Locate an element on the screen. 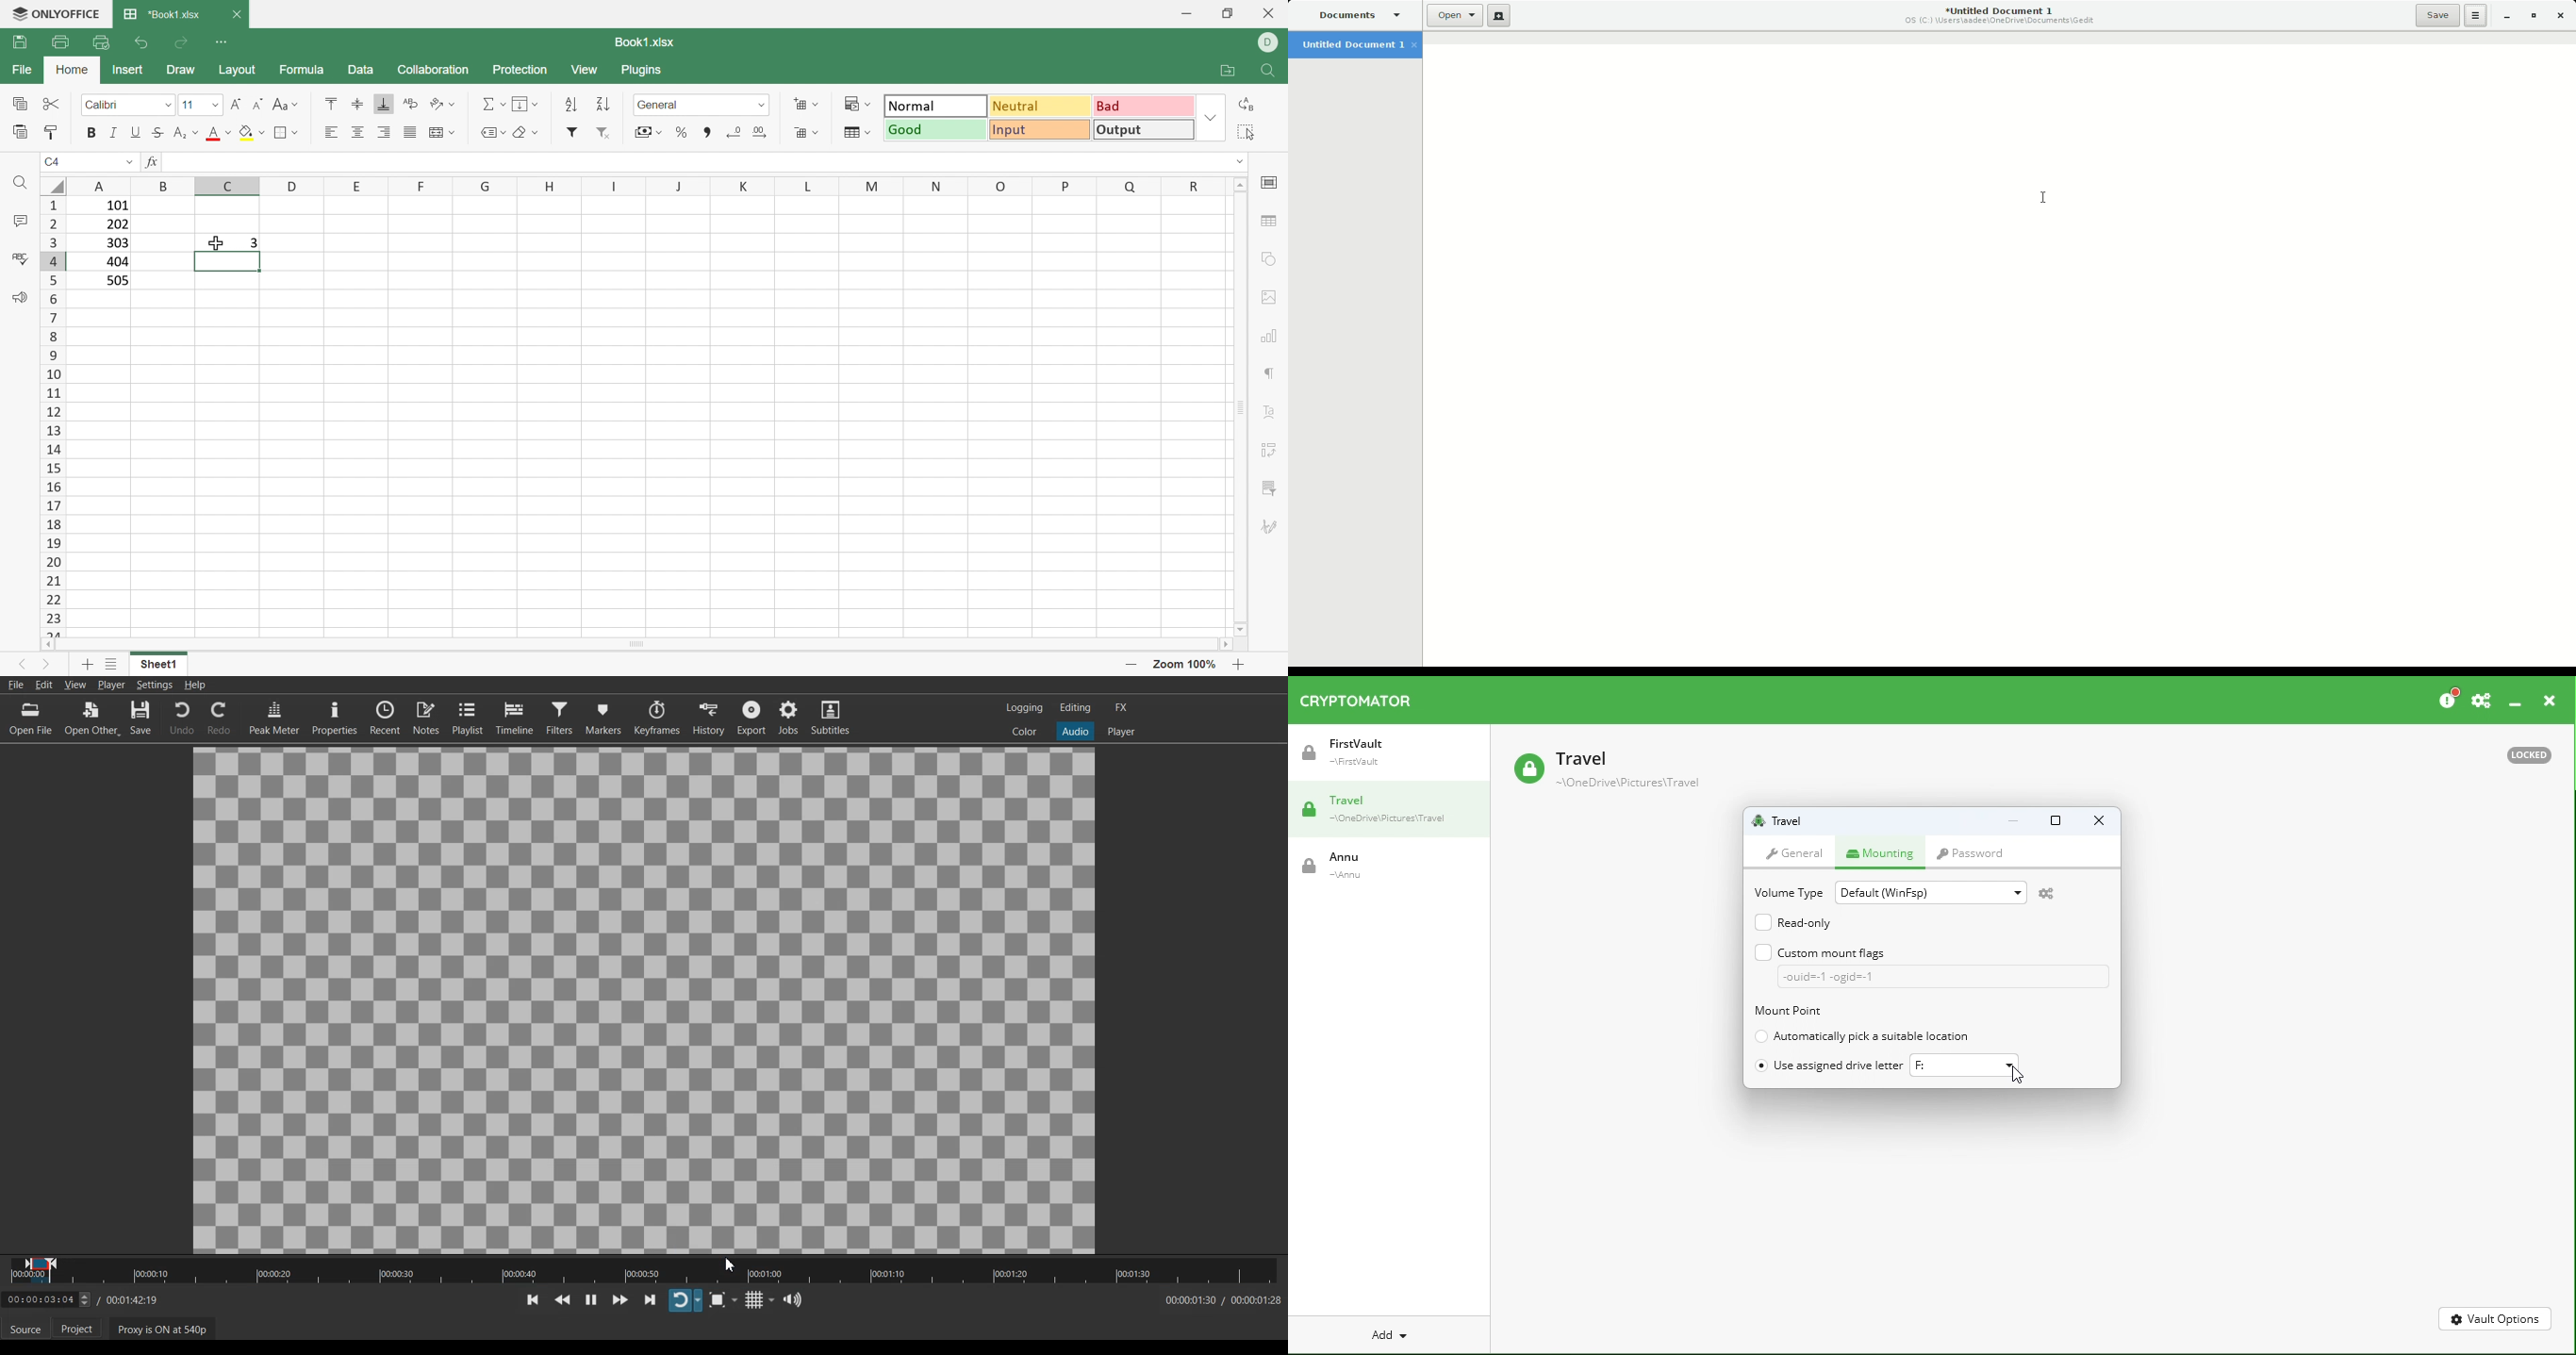  Collaboration is located at coordinates (433, 70).